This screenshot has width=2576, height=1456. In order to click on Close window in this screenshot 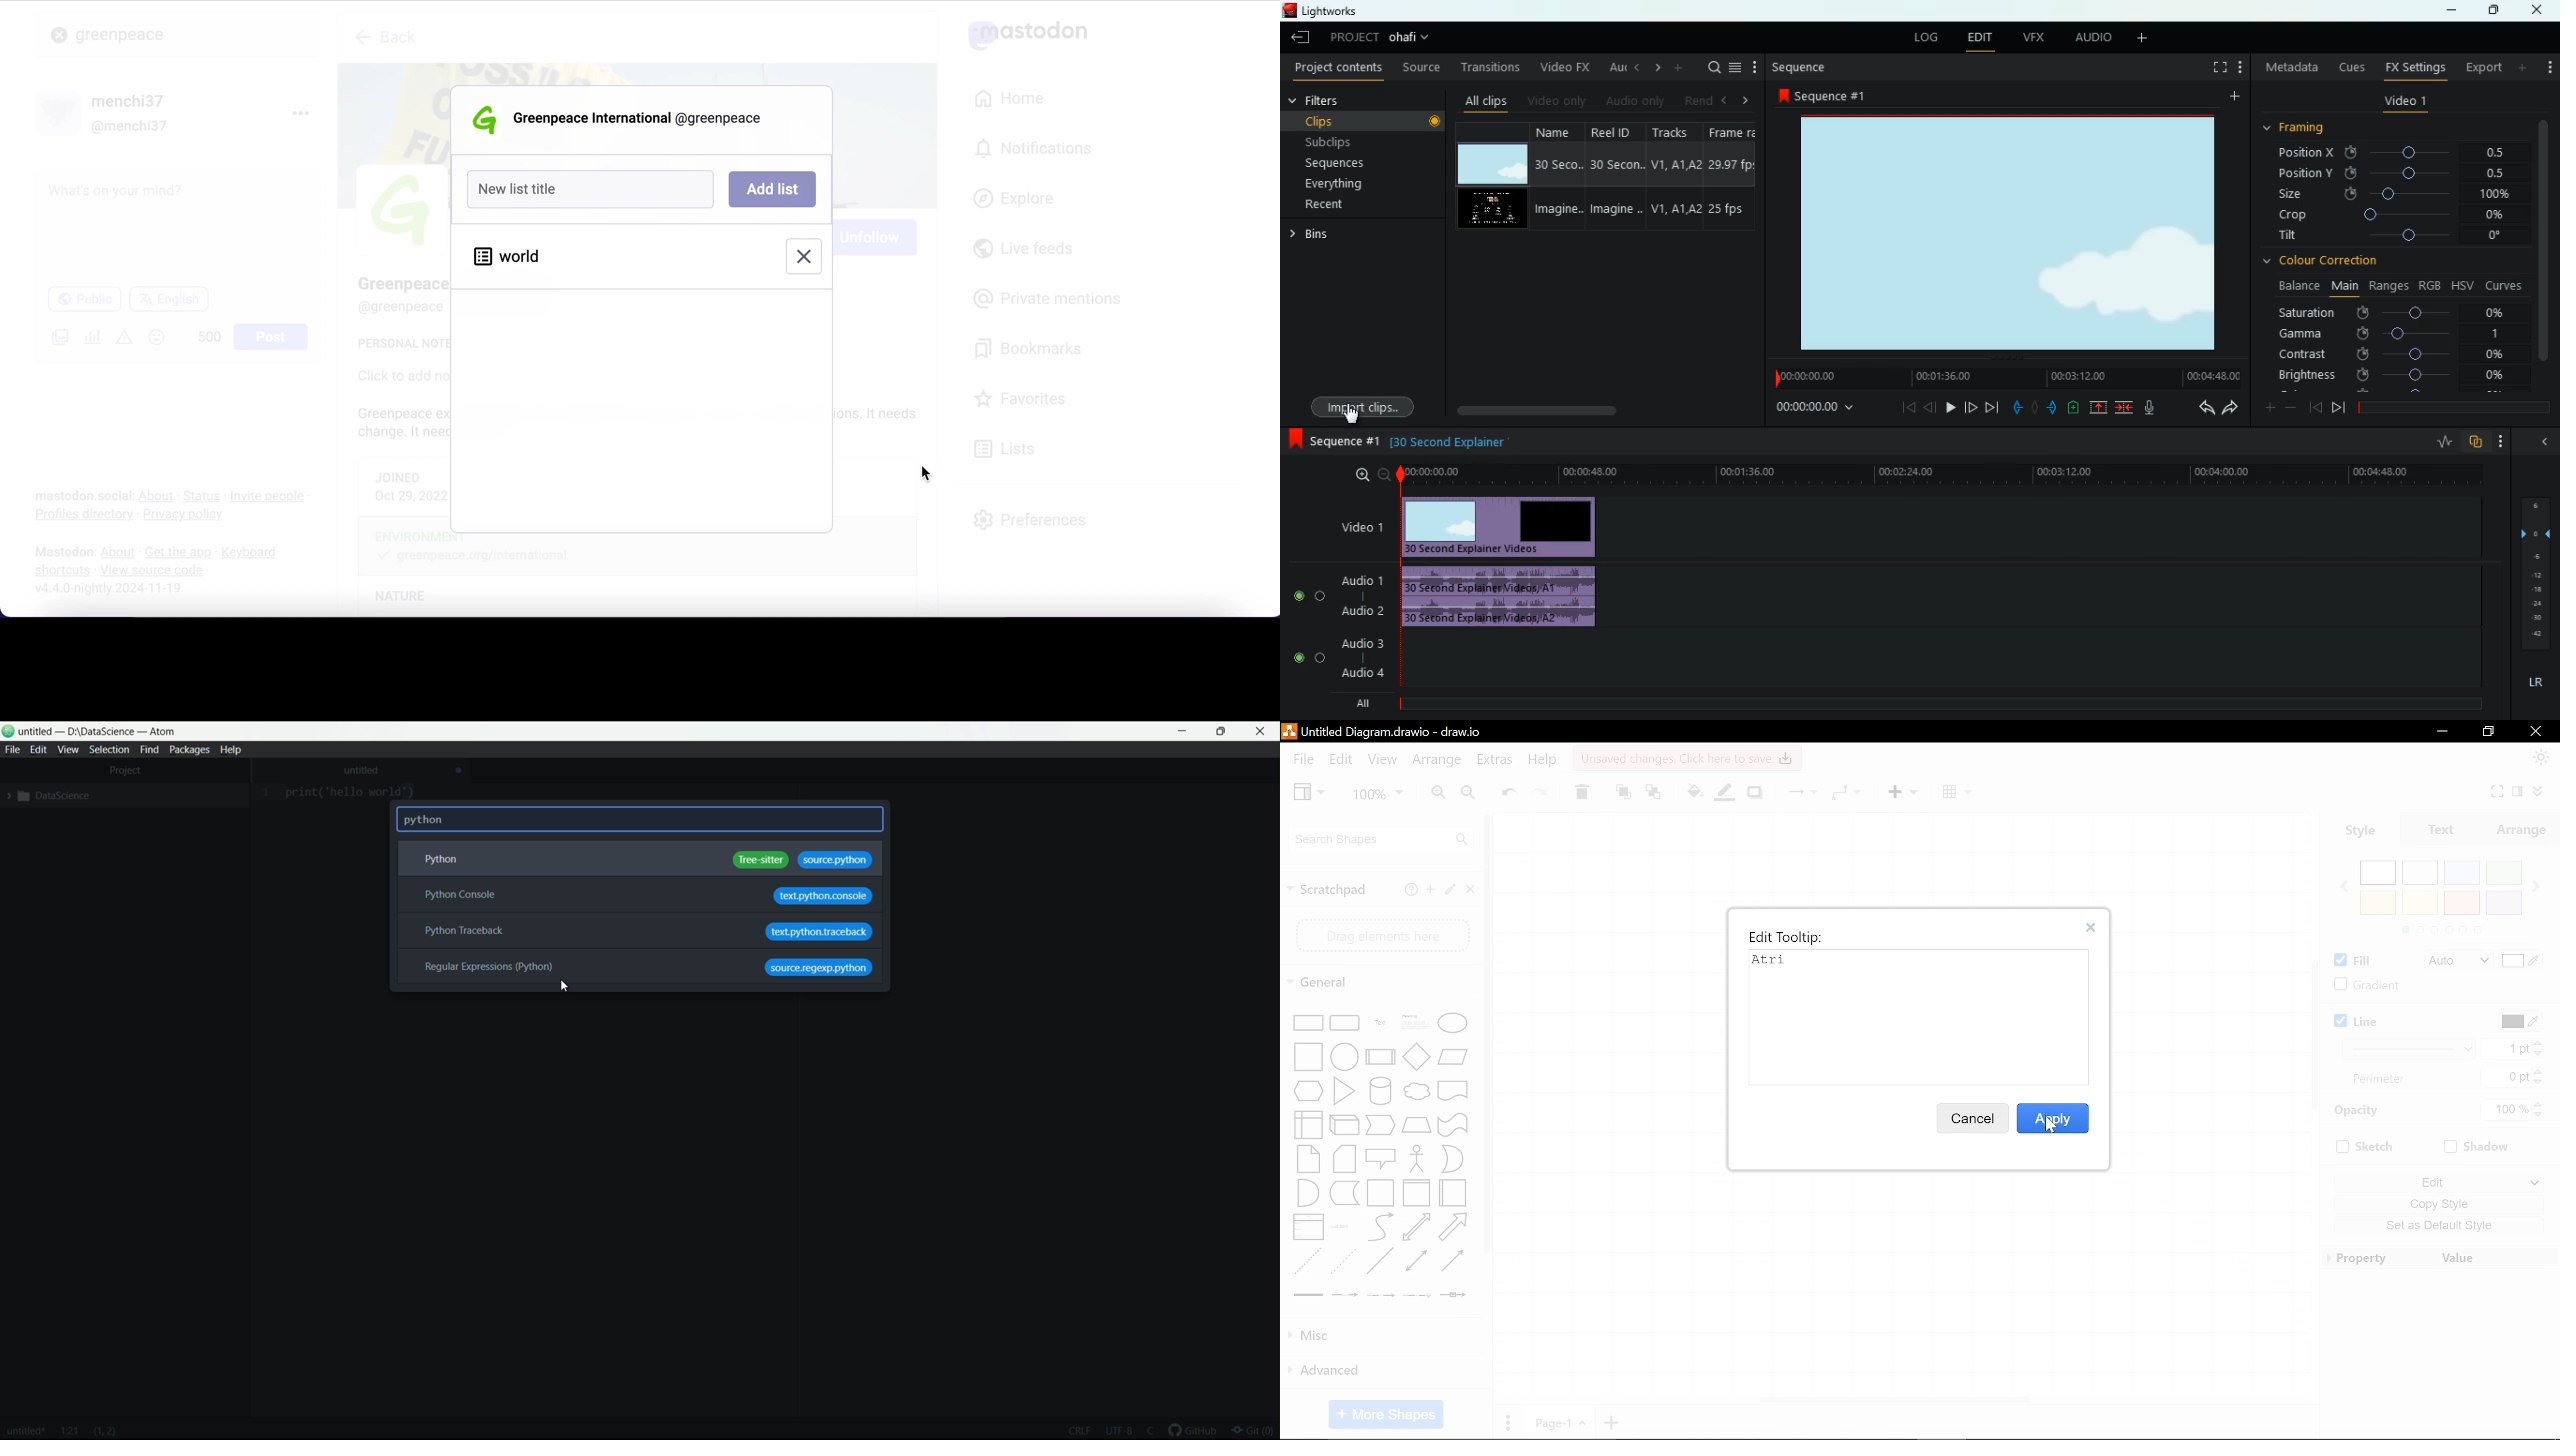, I will do `click(2534, 731)`.